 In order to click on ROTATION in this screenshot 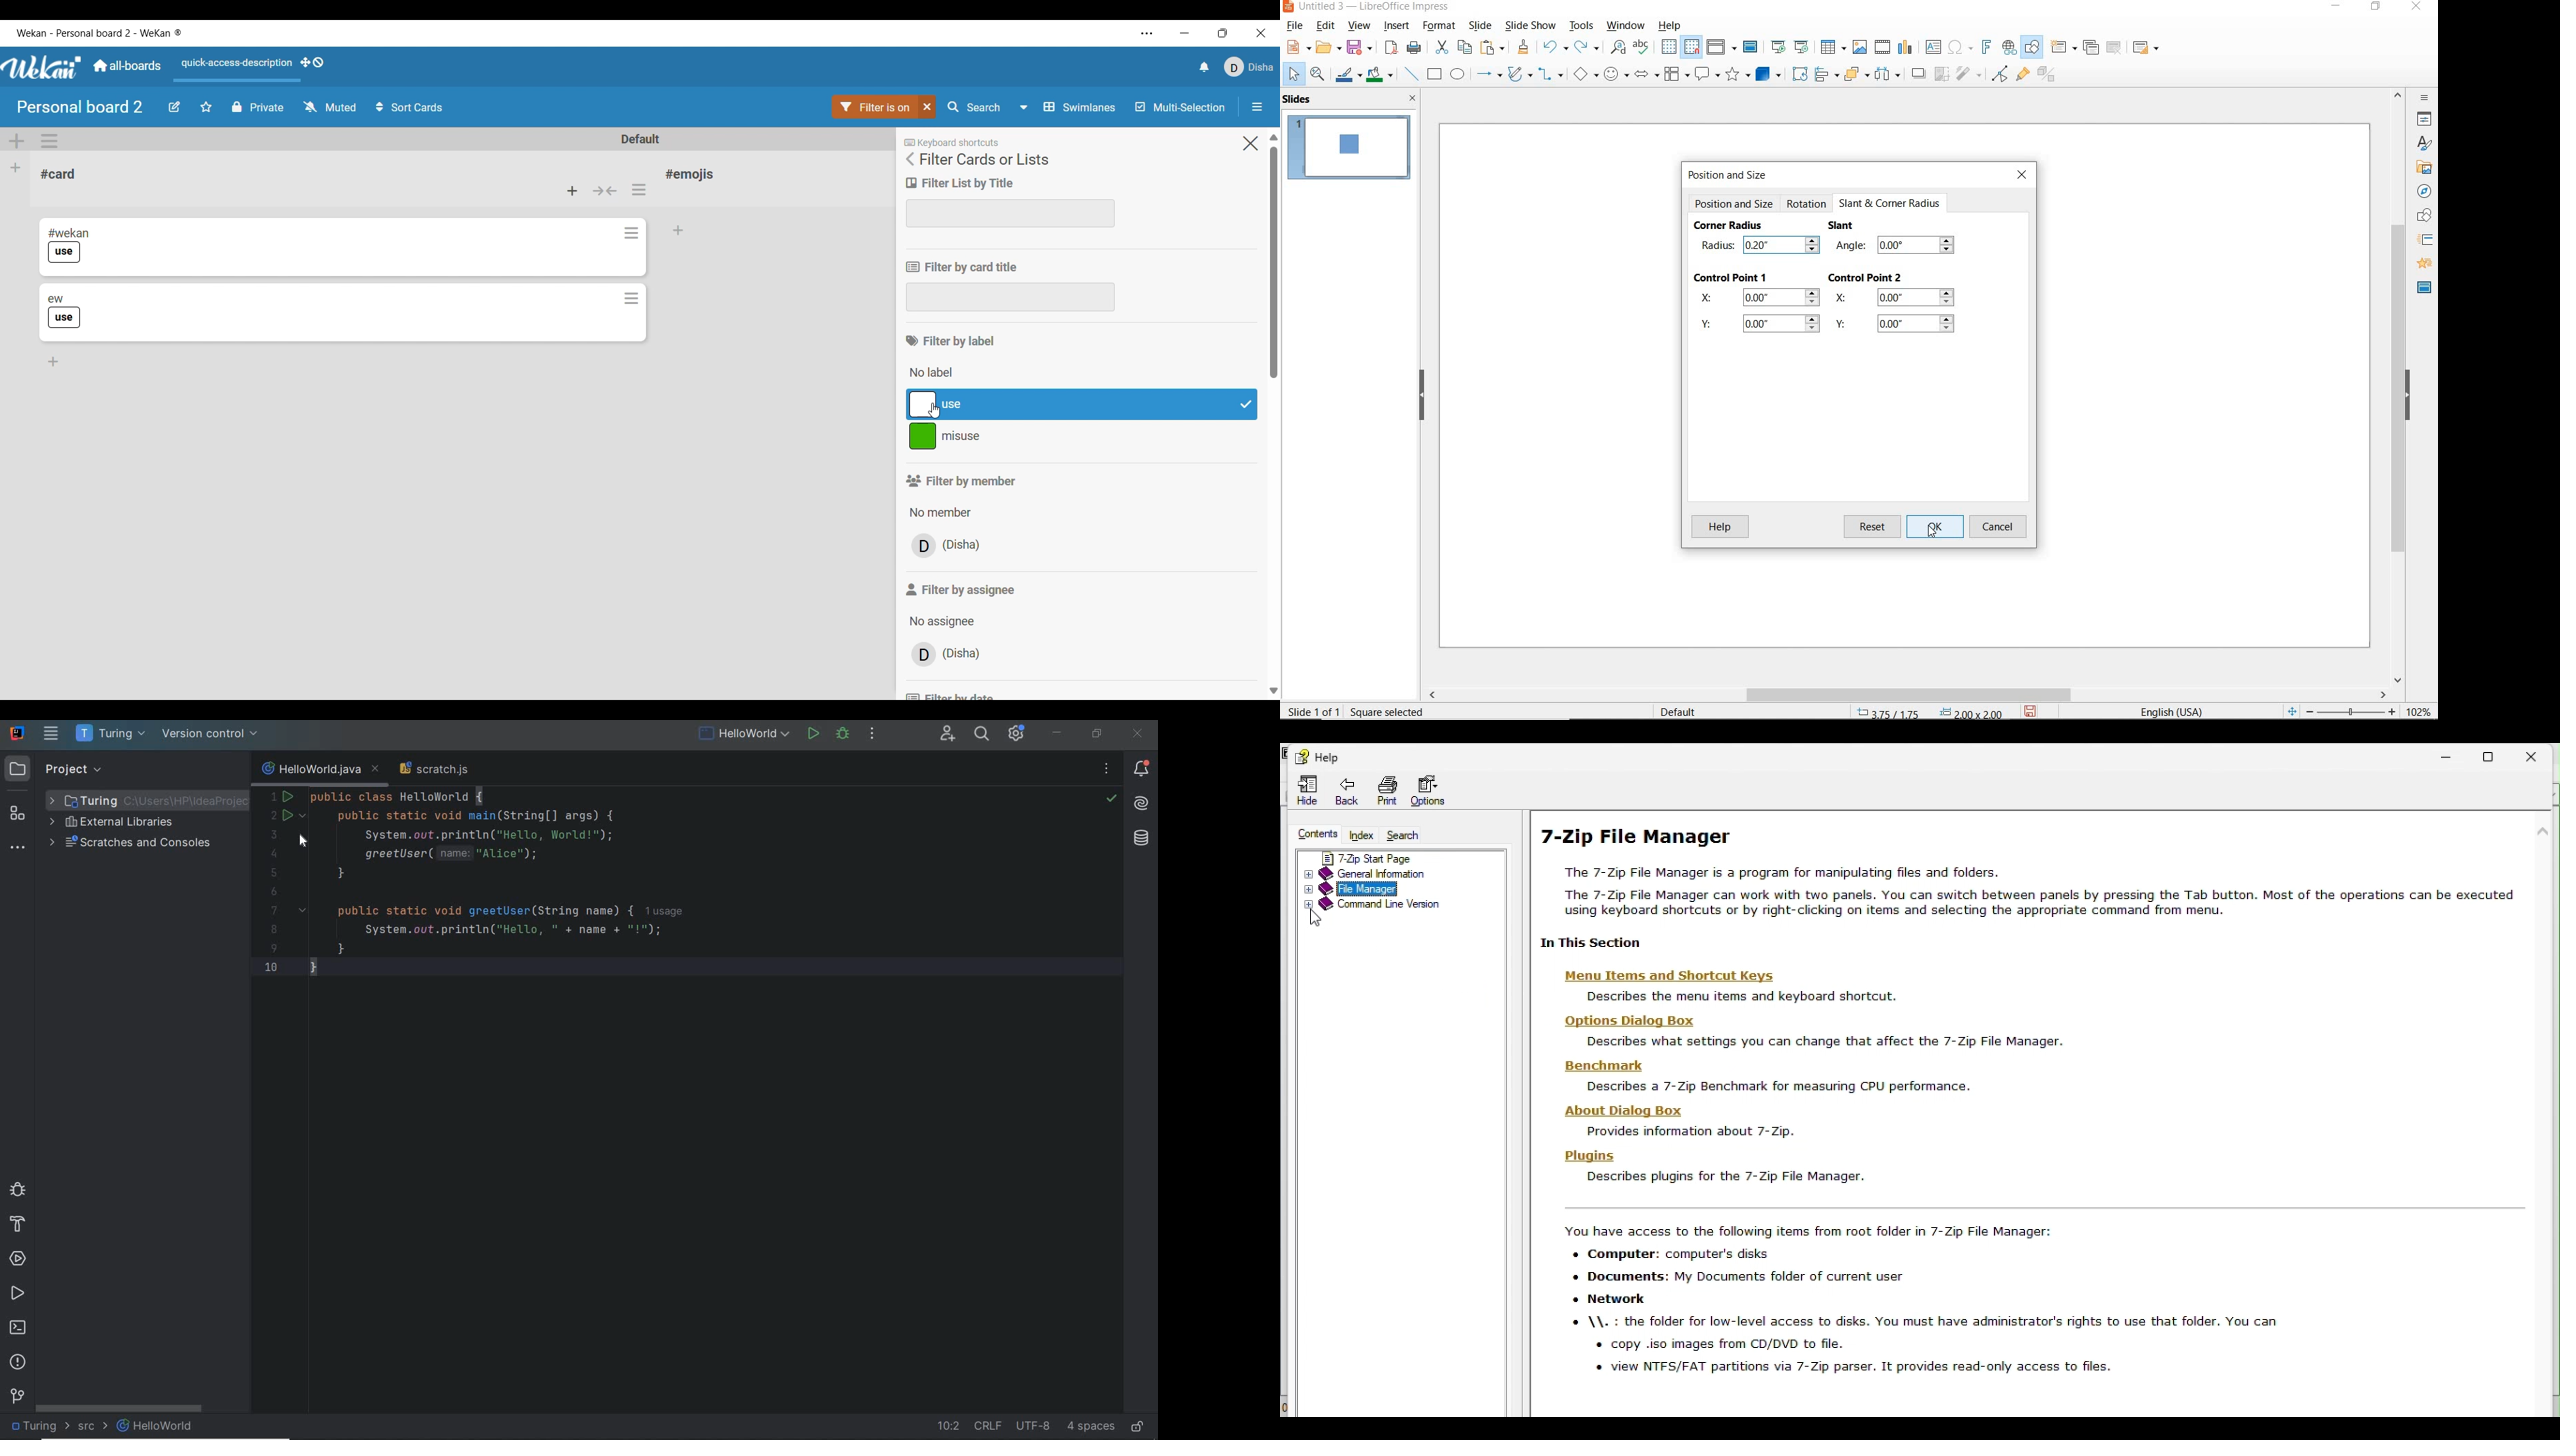, I will do `click(1807, 206)`.